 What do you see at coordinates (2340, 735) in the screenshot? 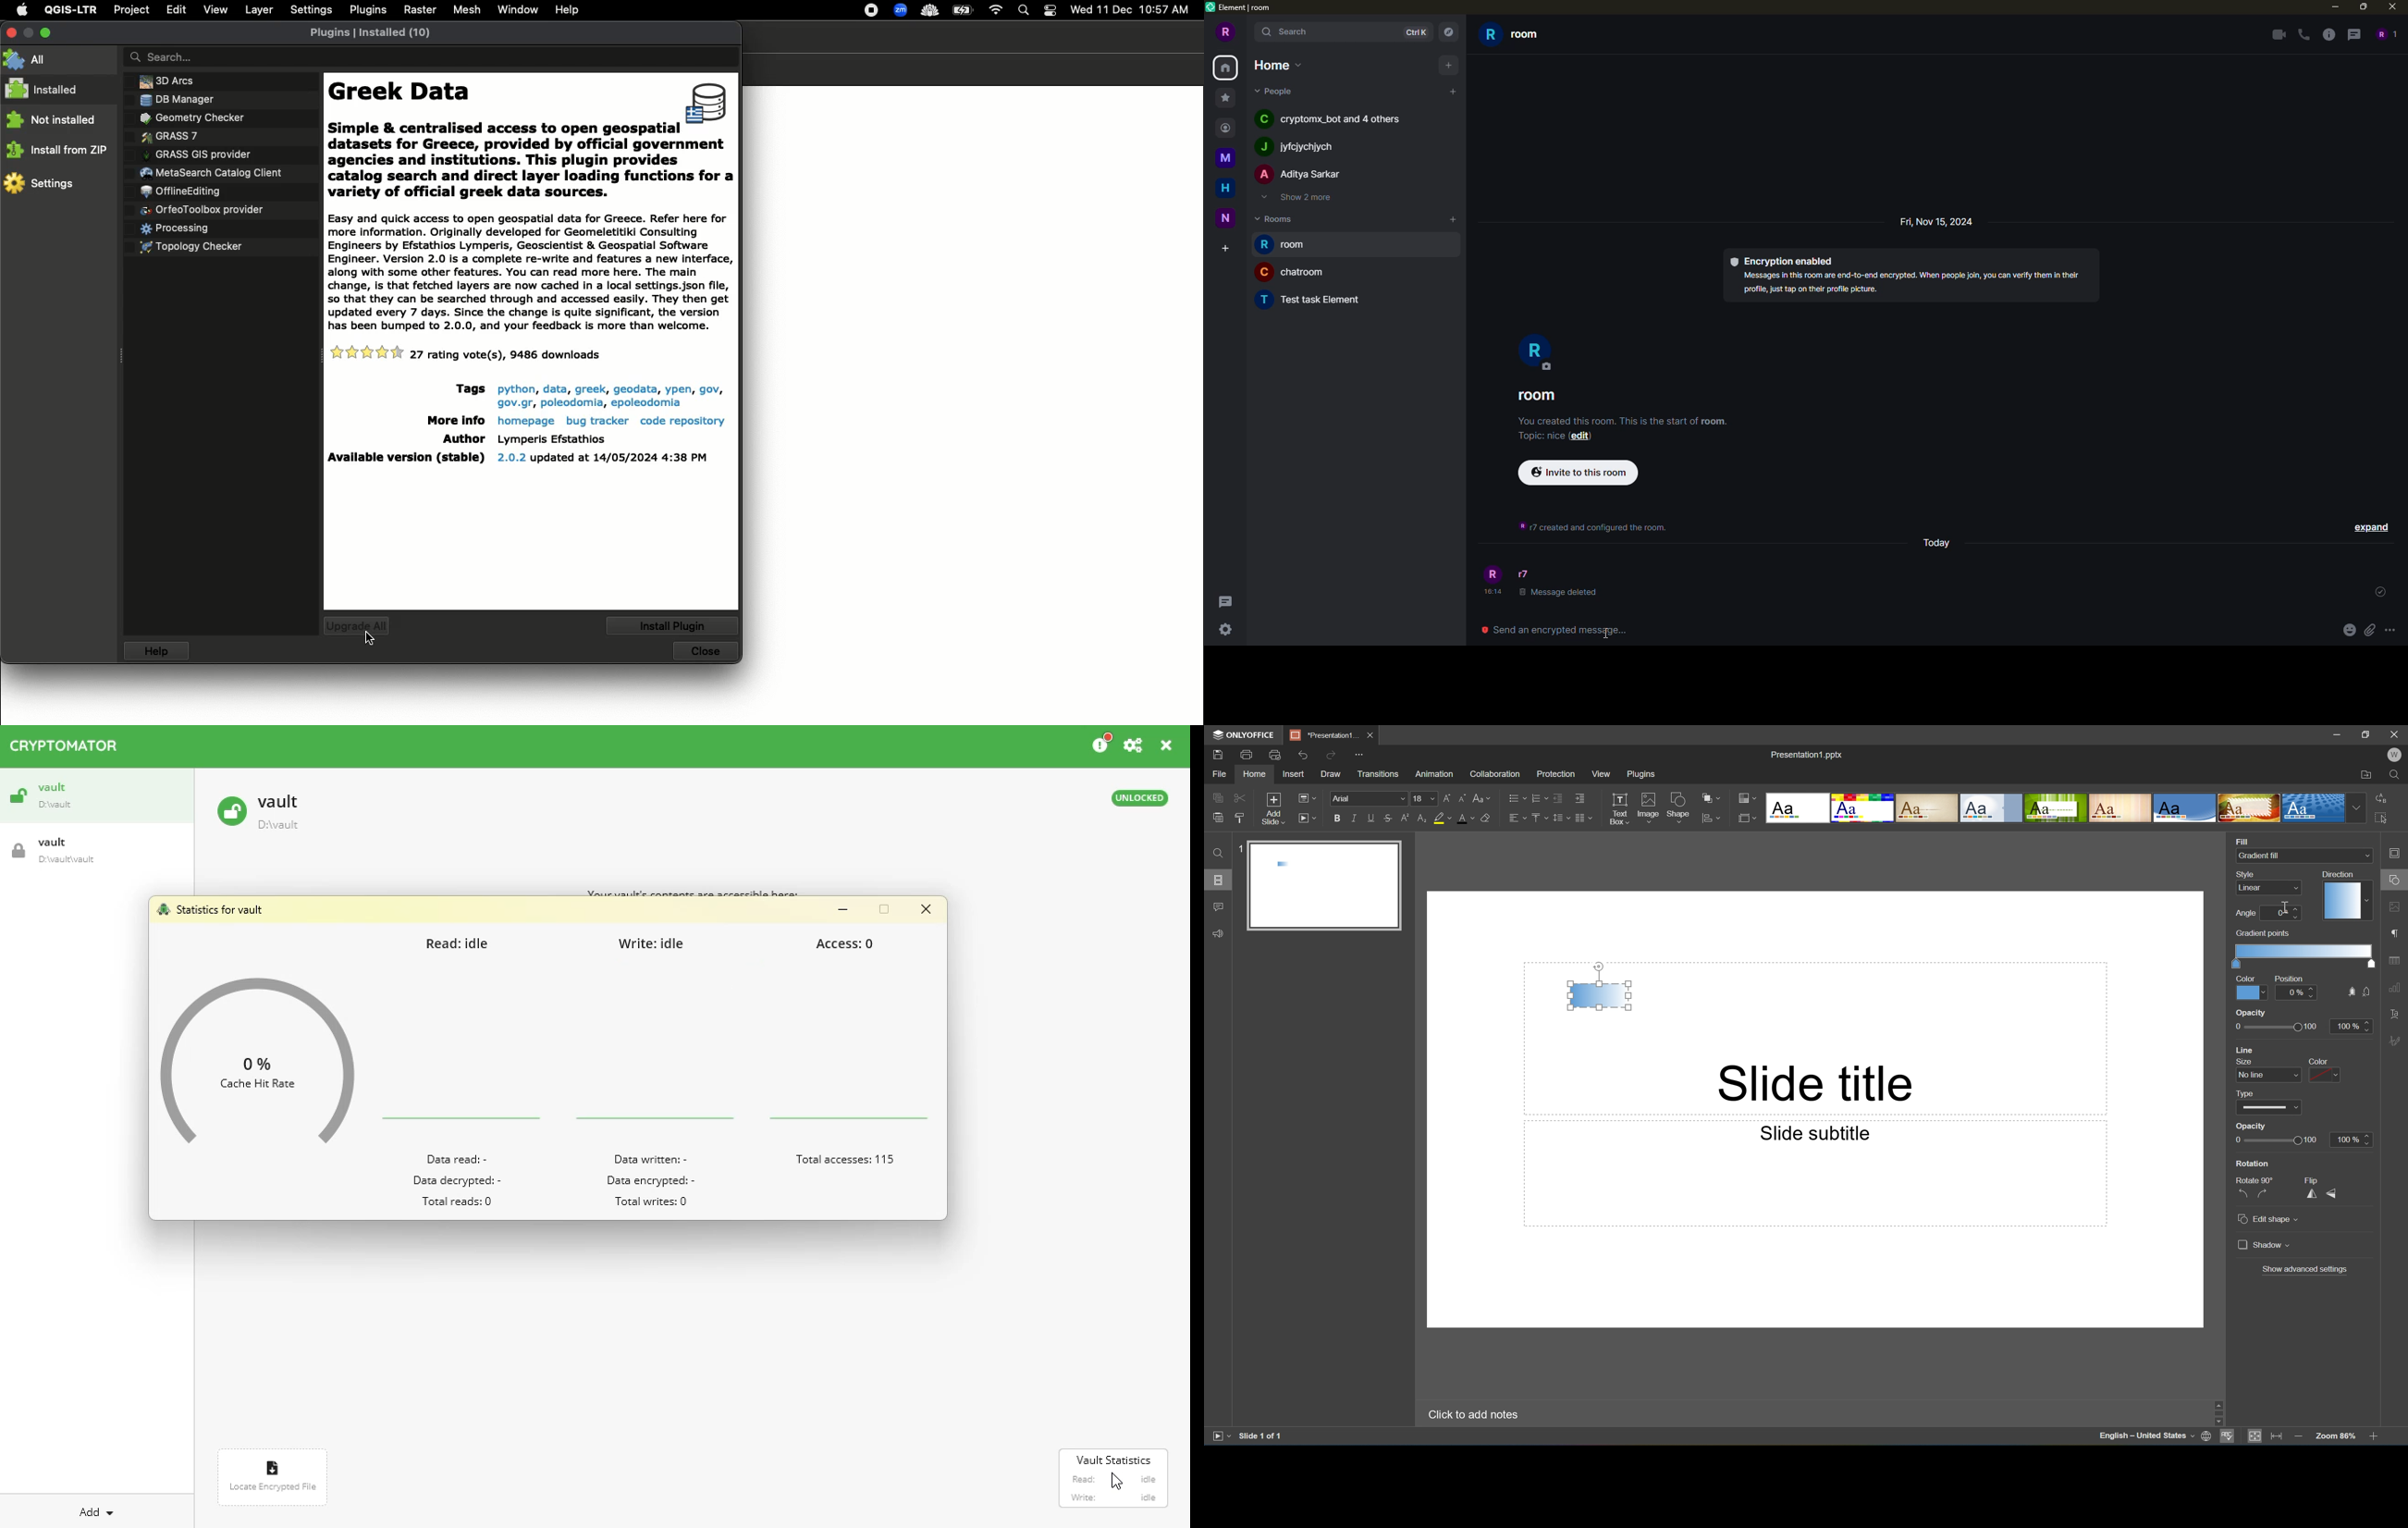
I see `Minimize` at bounding box center [2340, 735].